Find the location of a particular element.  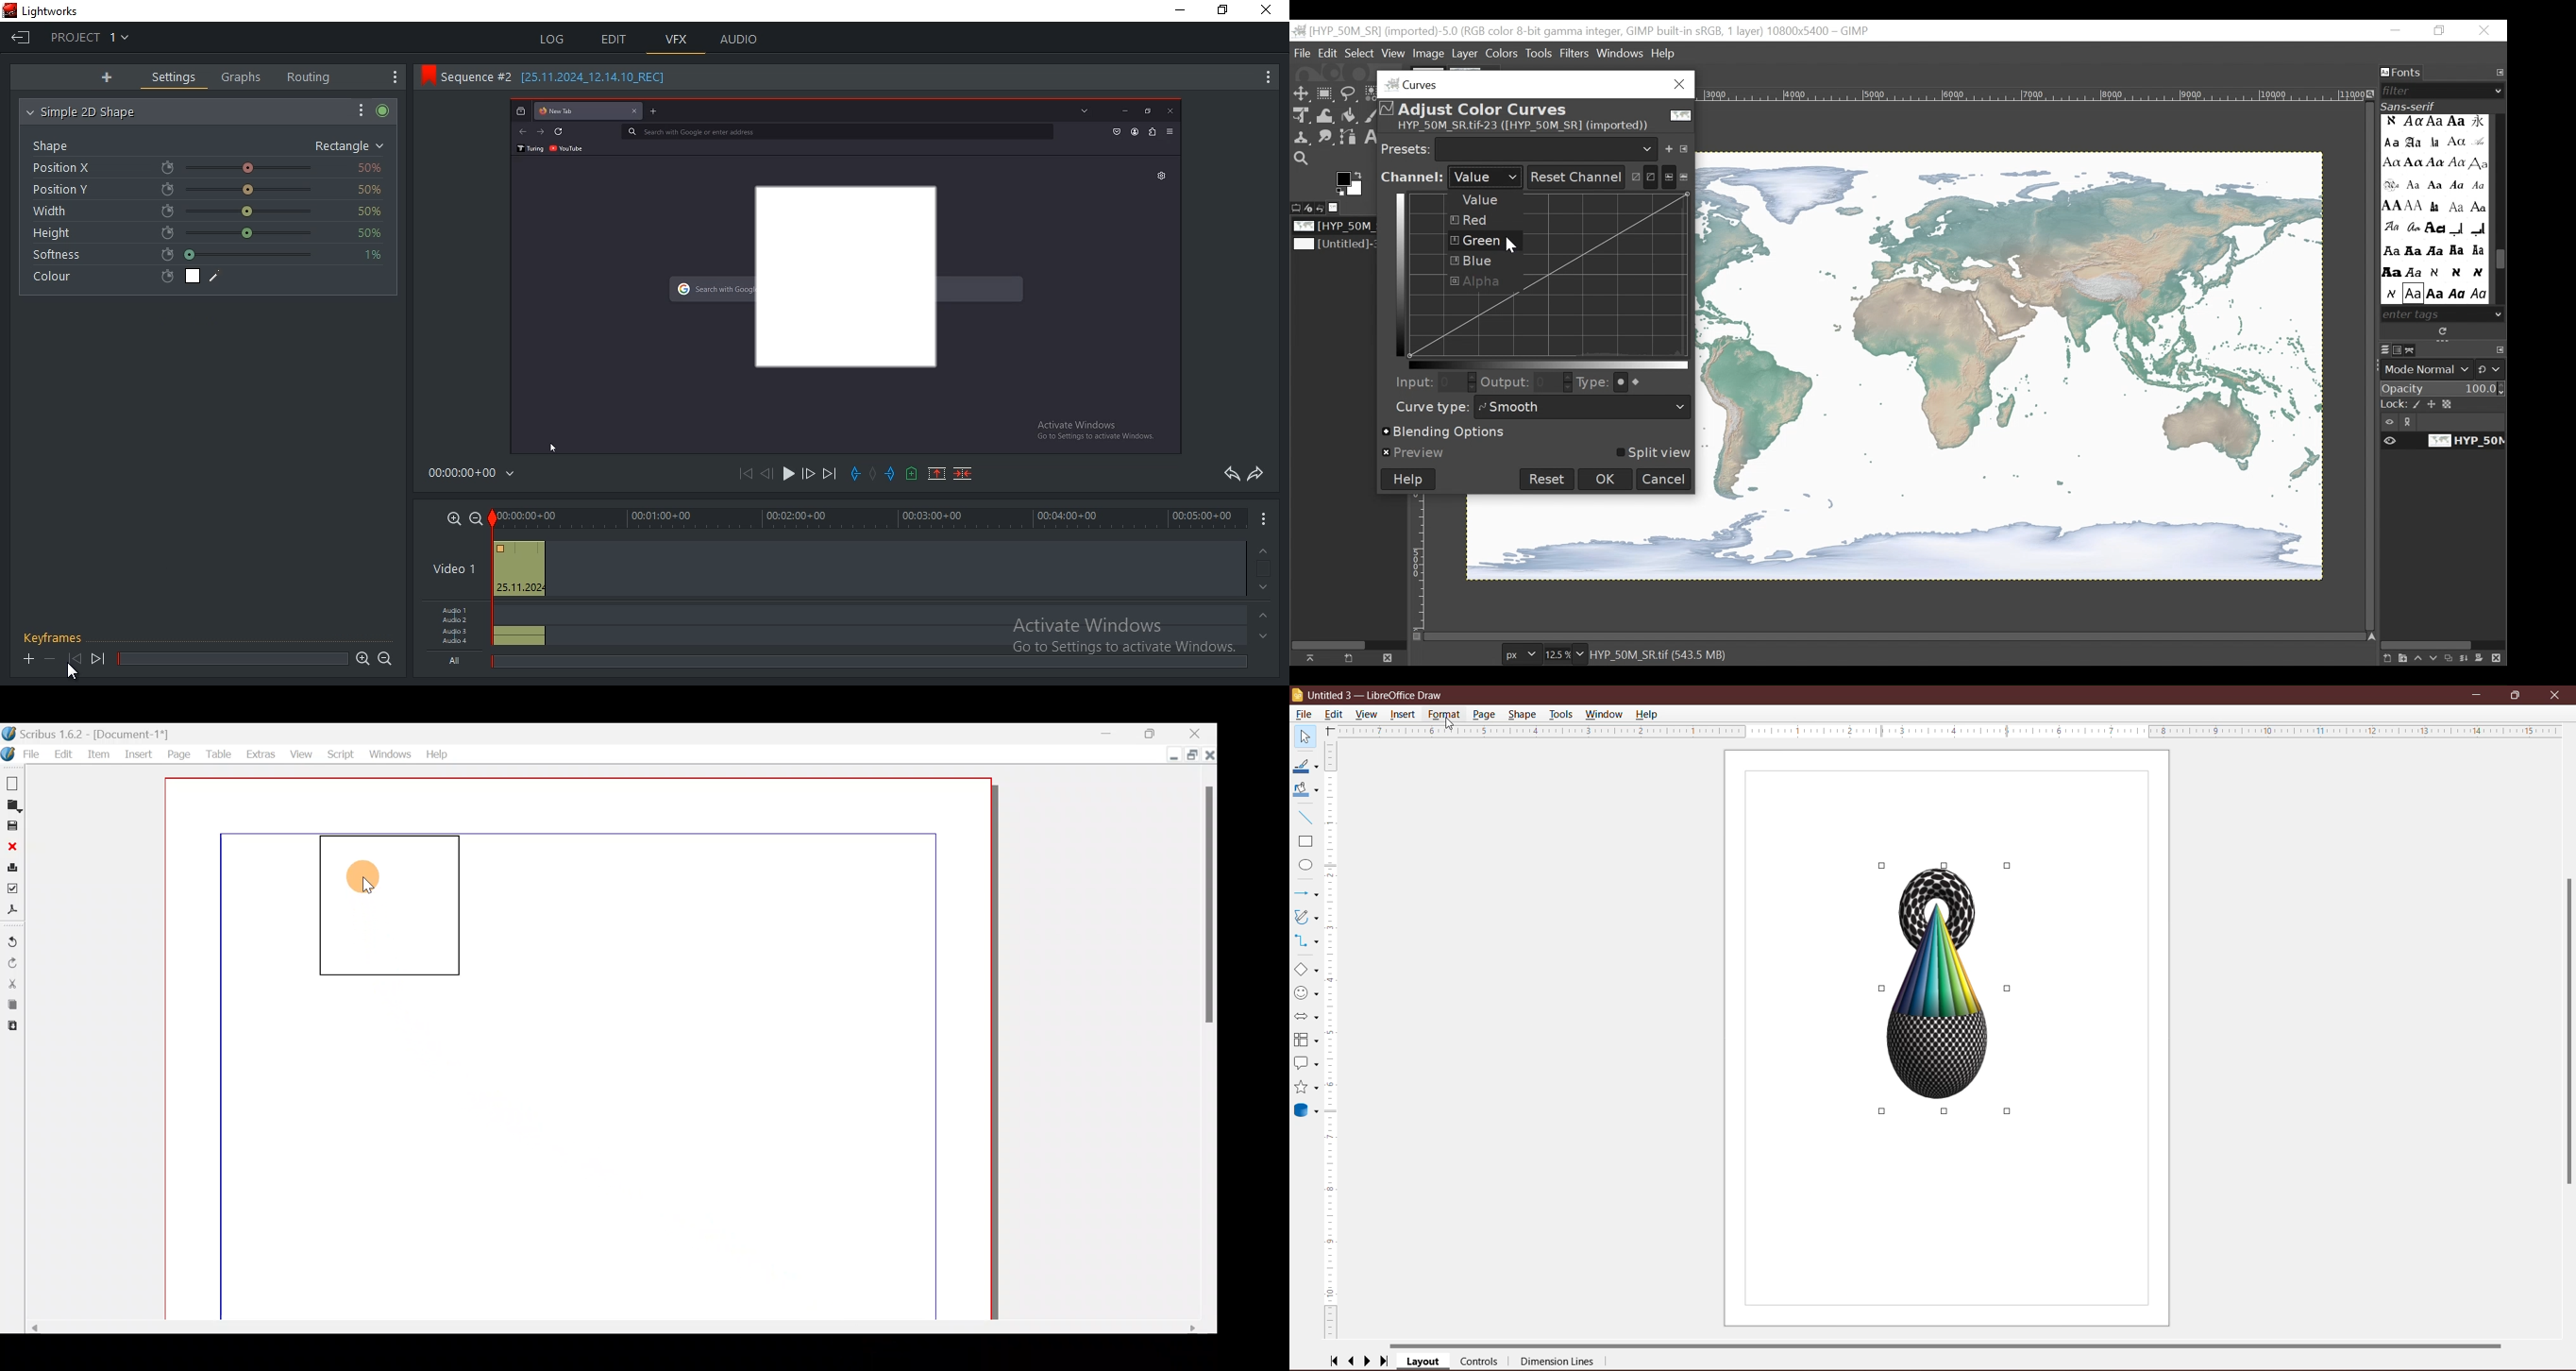

add an in mark is located at coordinates (856, 474).